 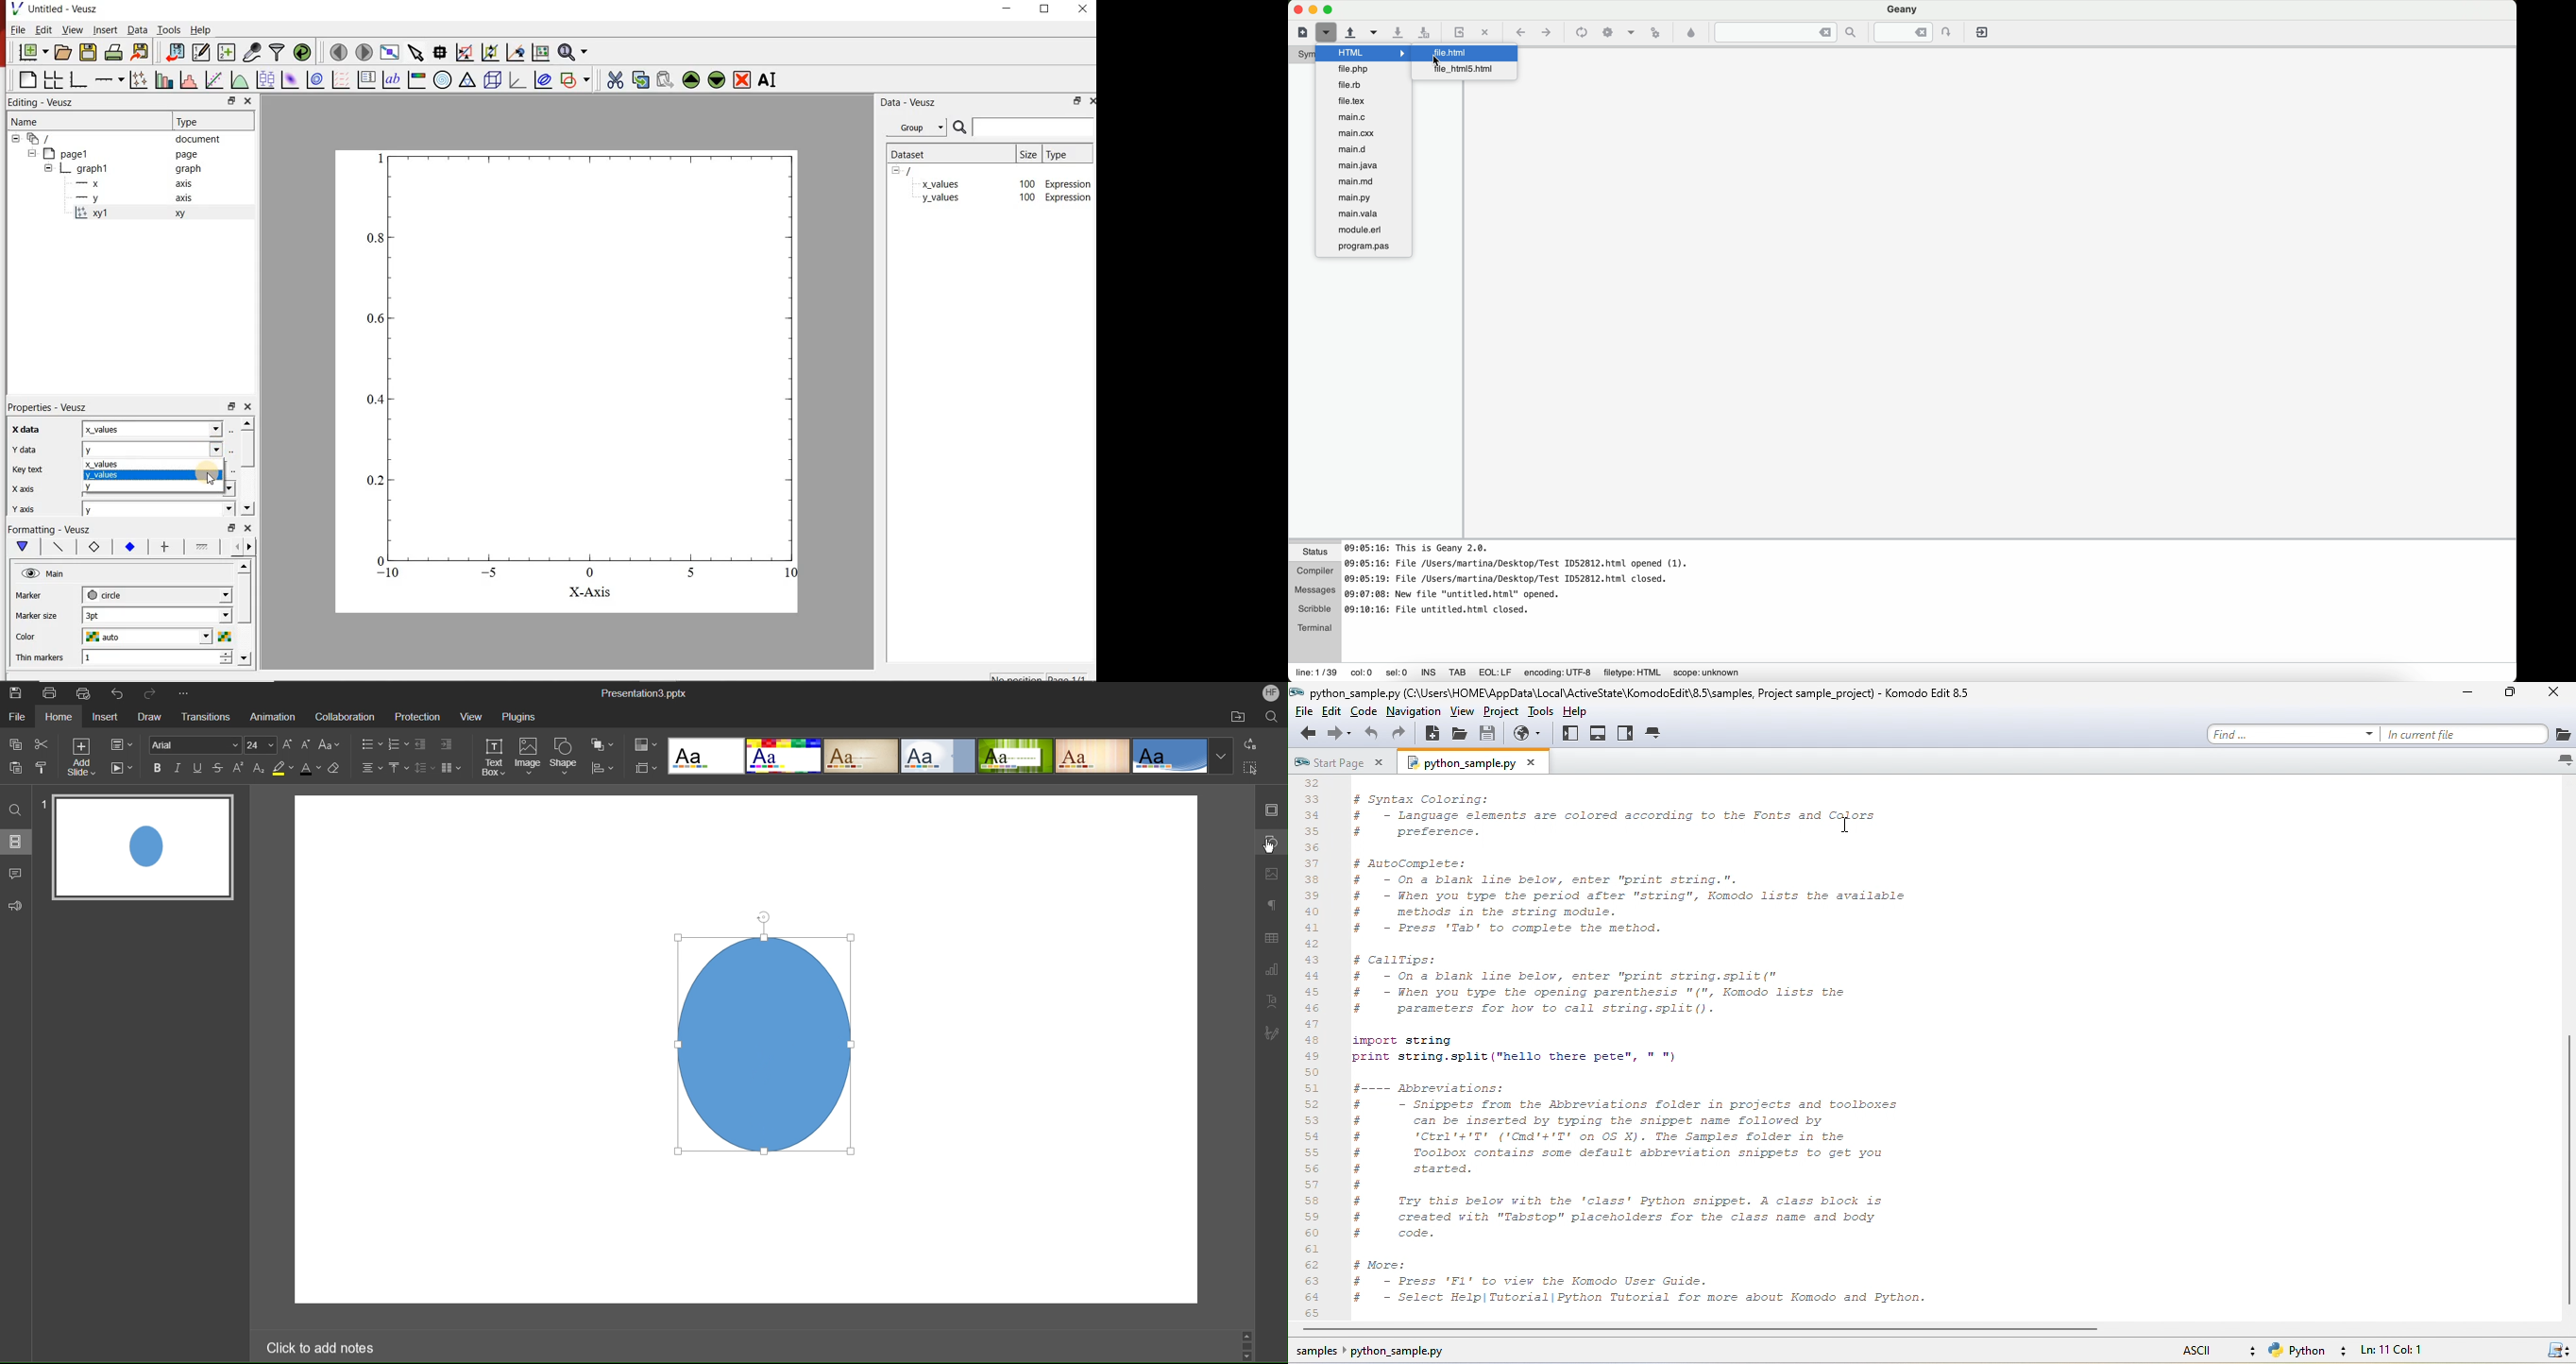 I want to click on restore down, so click(x=232, y=406).